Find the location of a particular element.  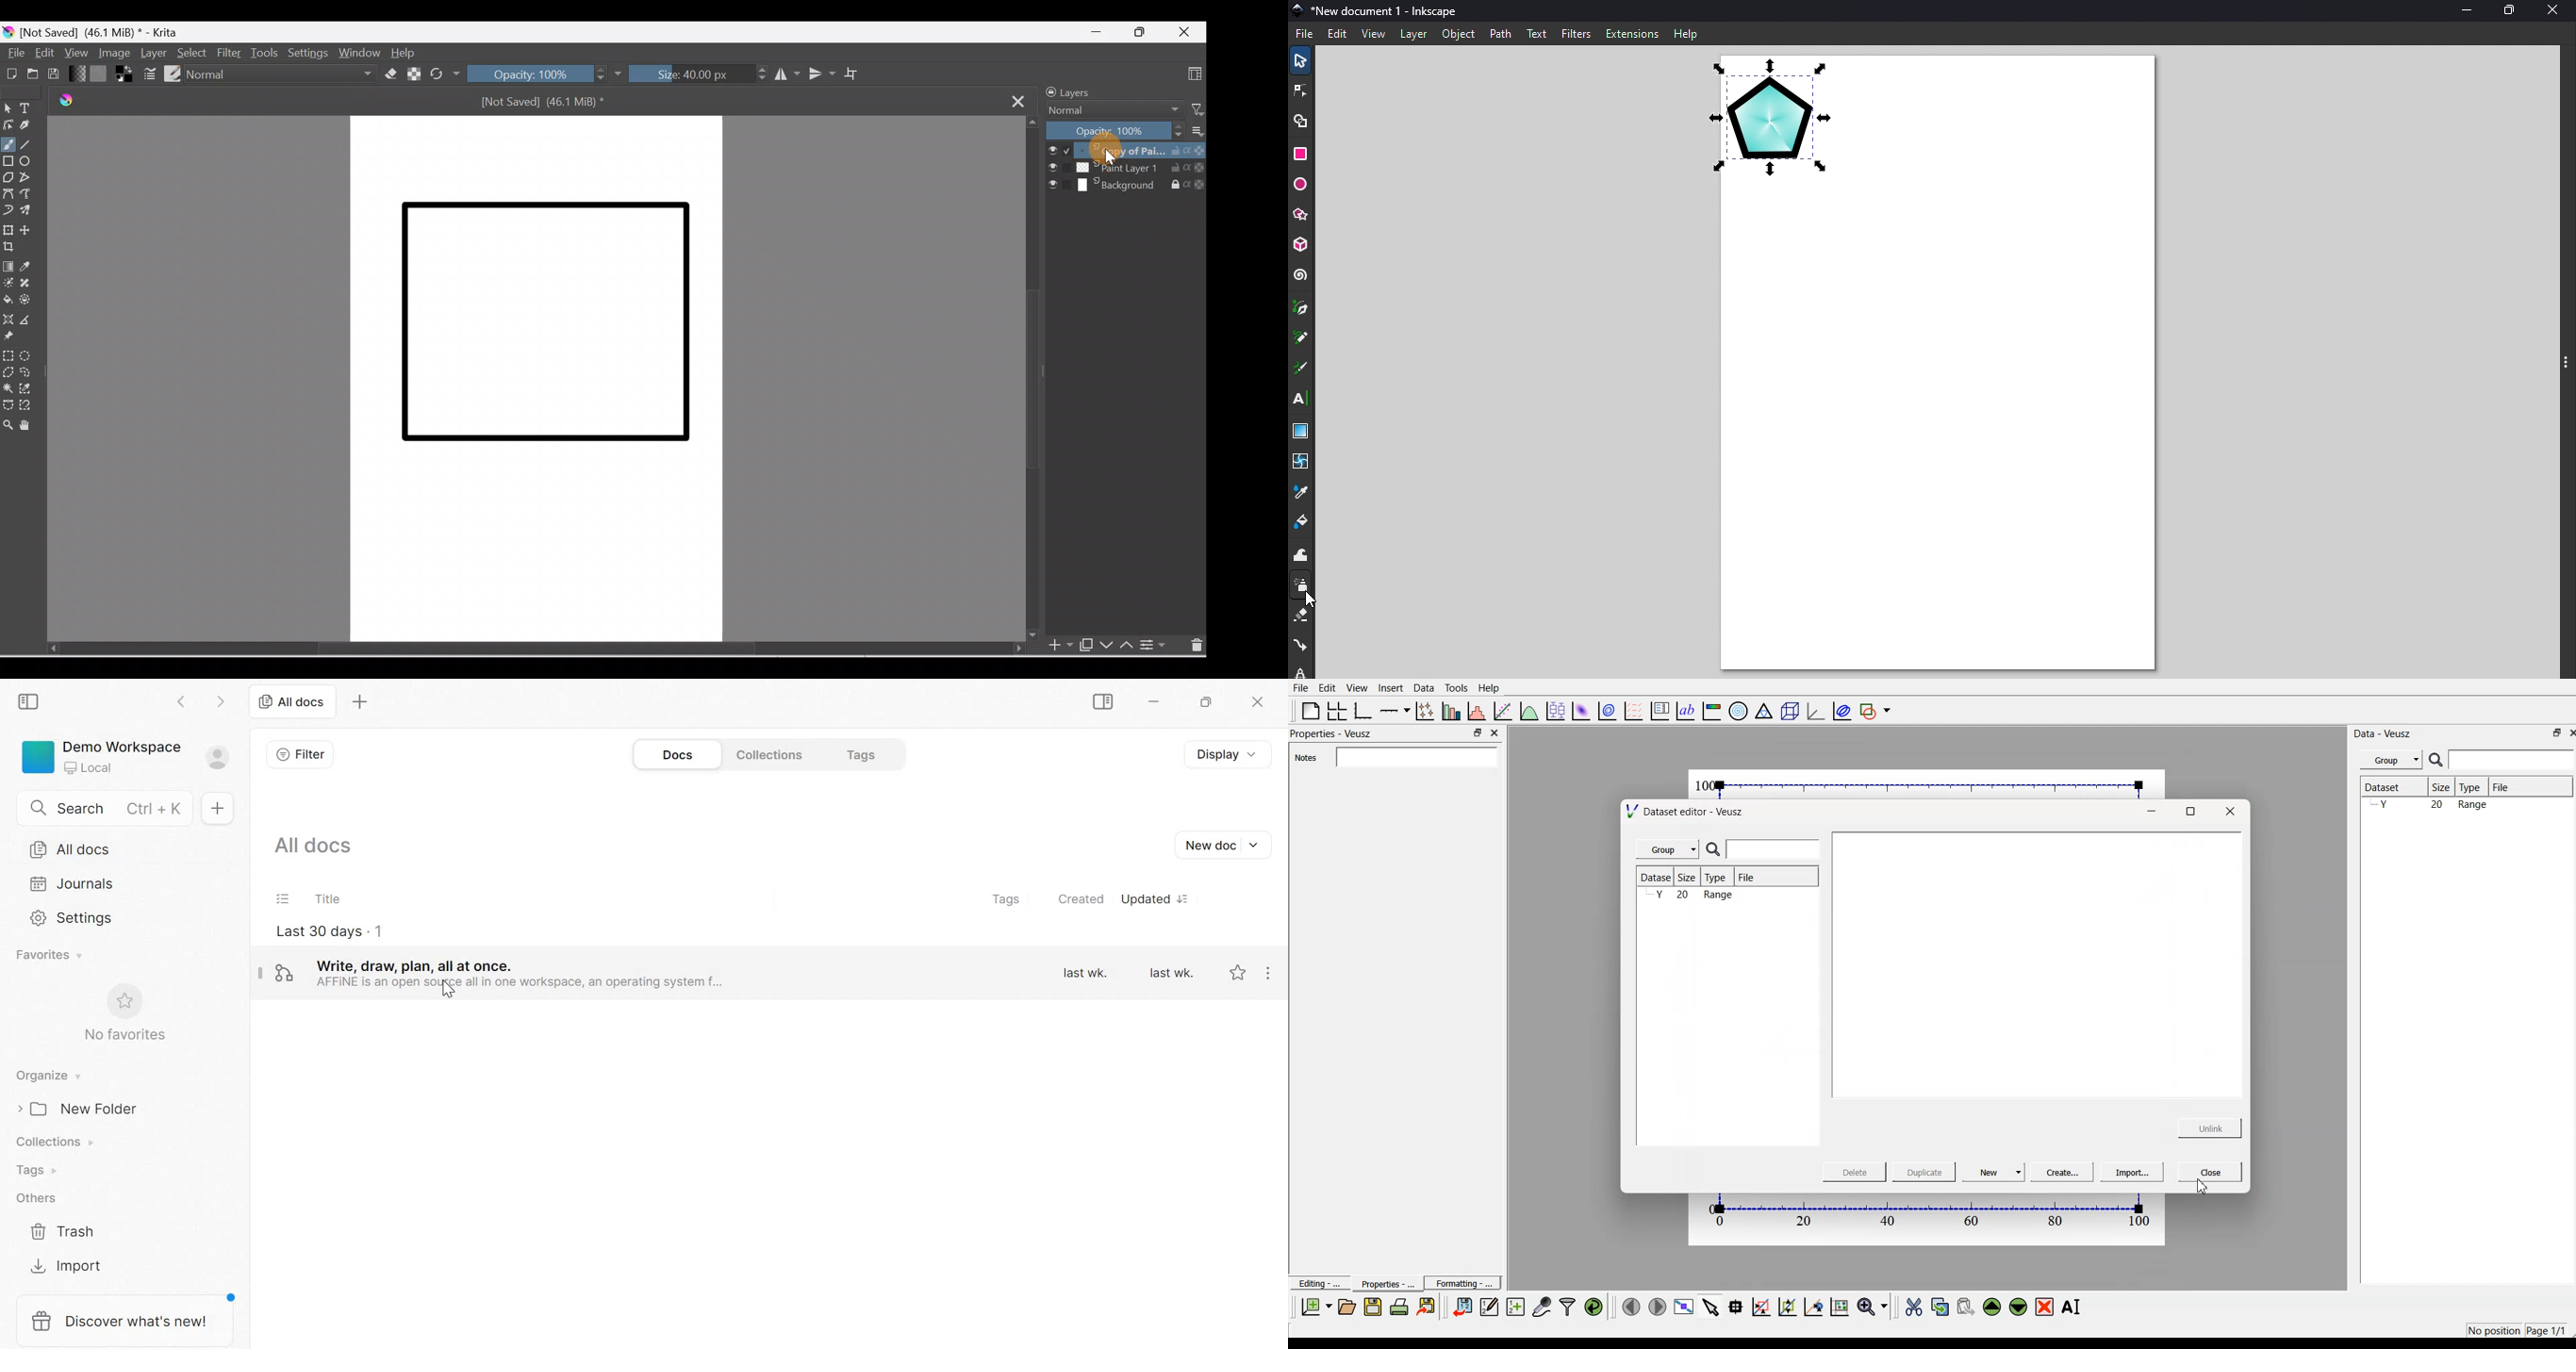

Type is located at coordinates (2474, 787).